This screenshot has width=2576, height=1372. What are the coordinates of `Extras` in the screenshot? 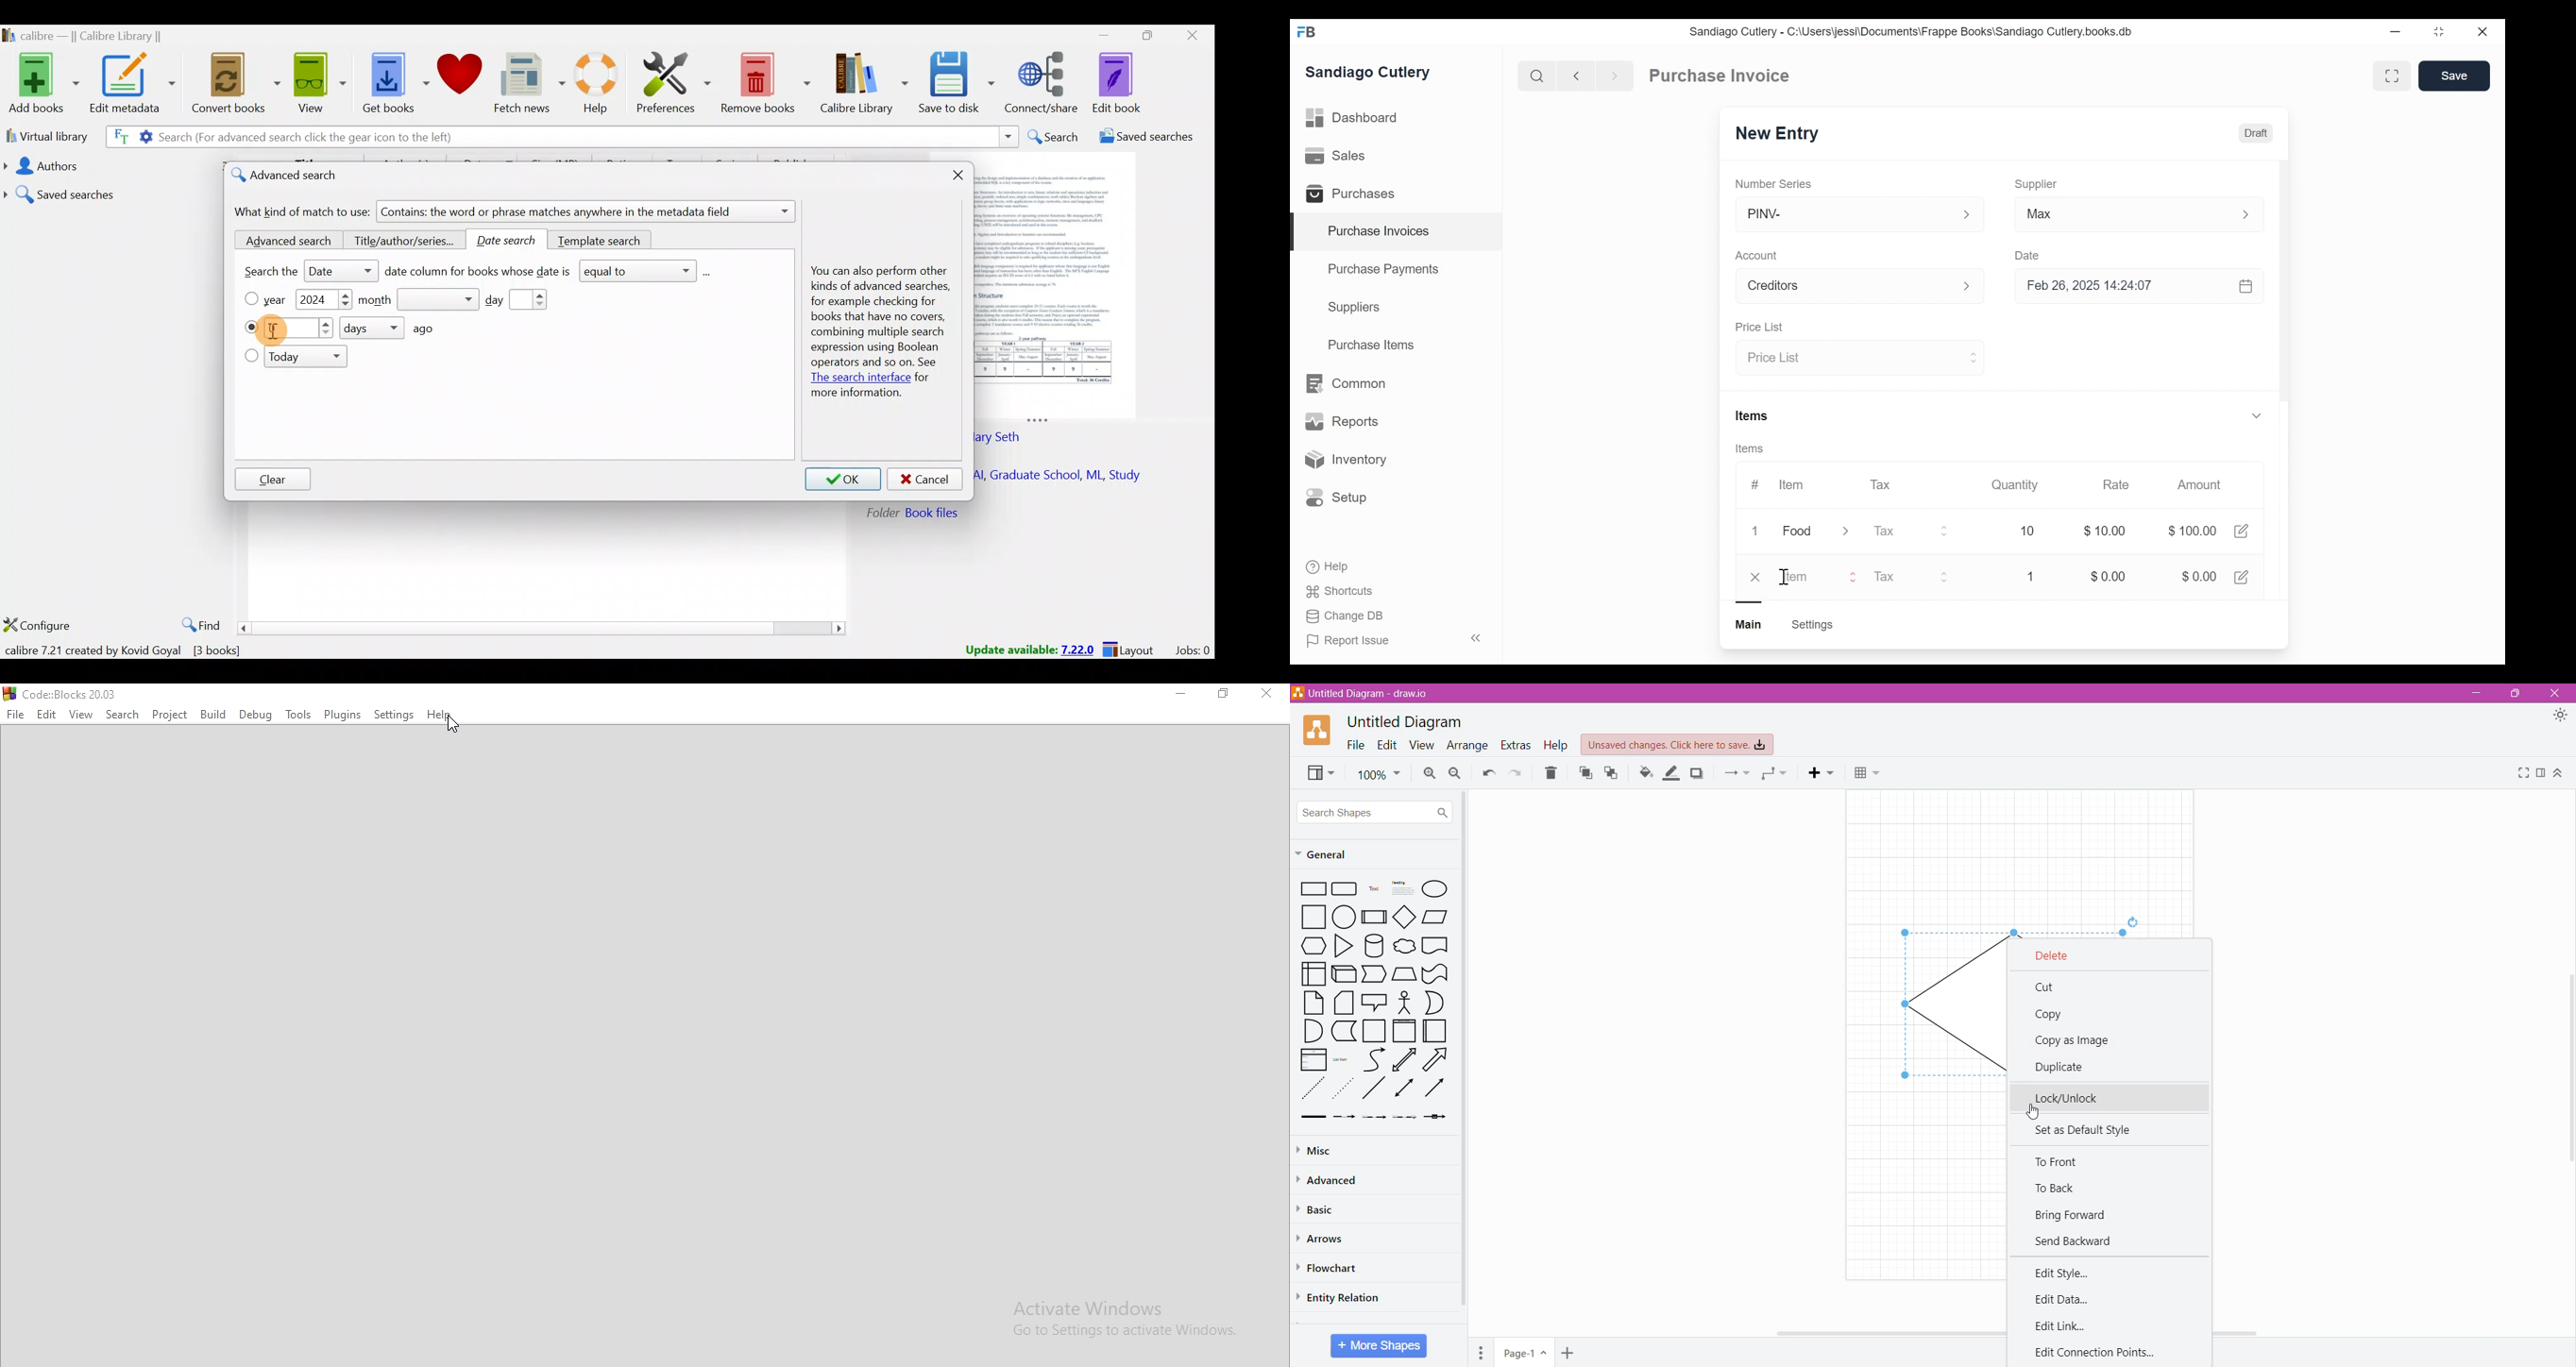 It's located at (1516, 745).